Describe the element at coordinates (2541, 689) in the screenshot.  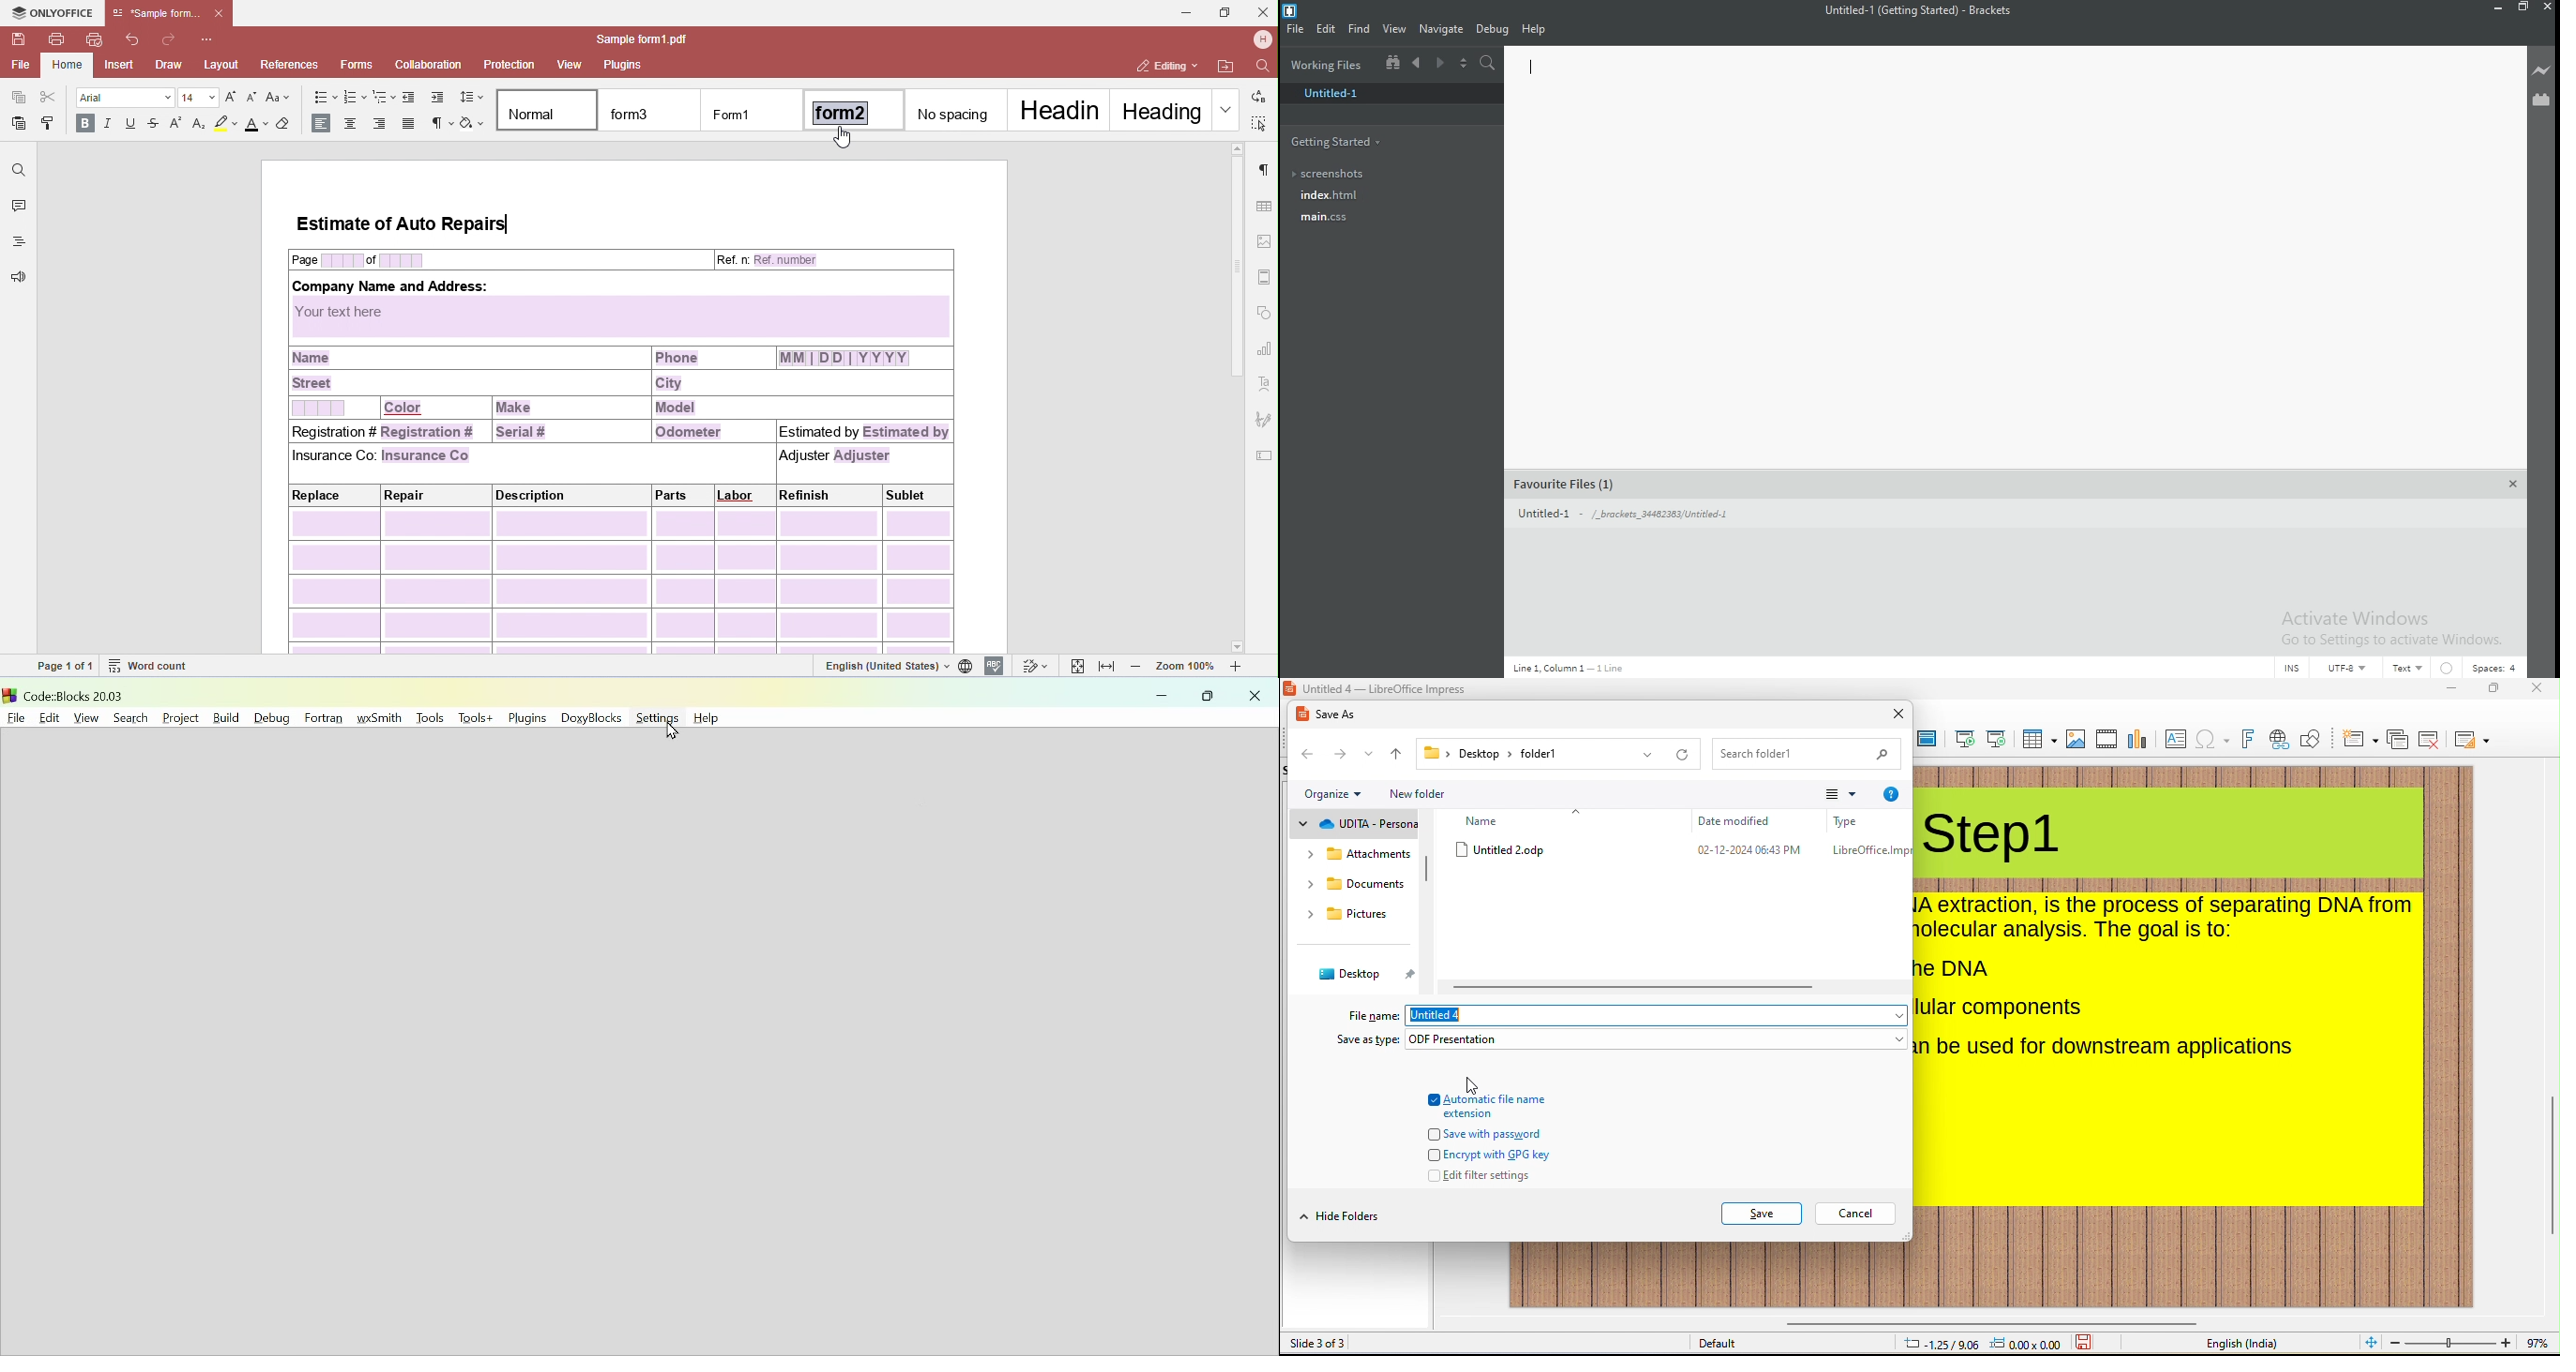
I see `close` at that location.